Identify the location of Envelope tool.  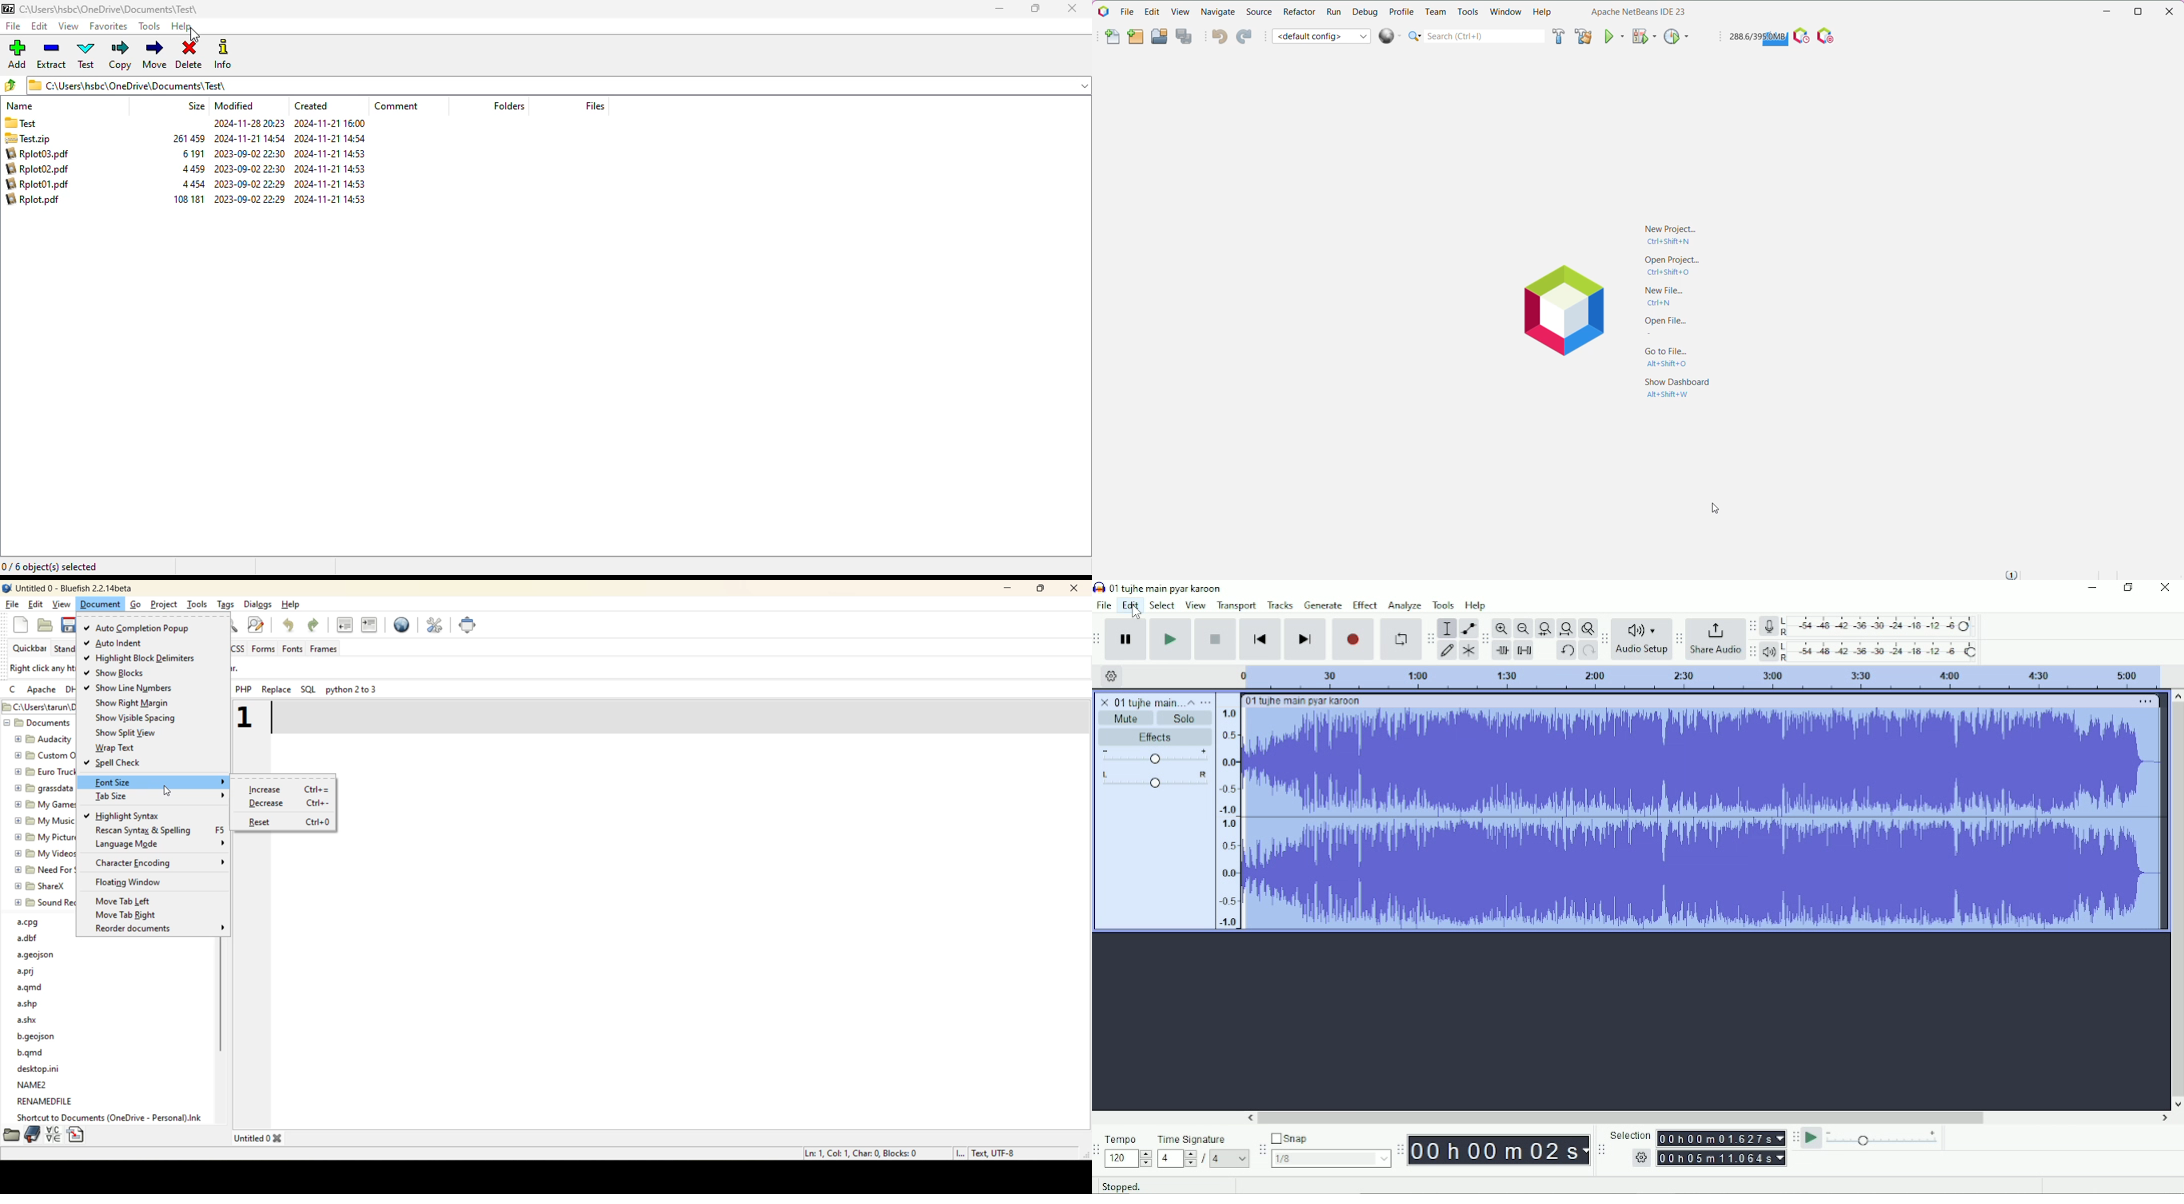
(1467, 627).